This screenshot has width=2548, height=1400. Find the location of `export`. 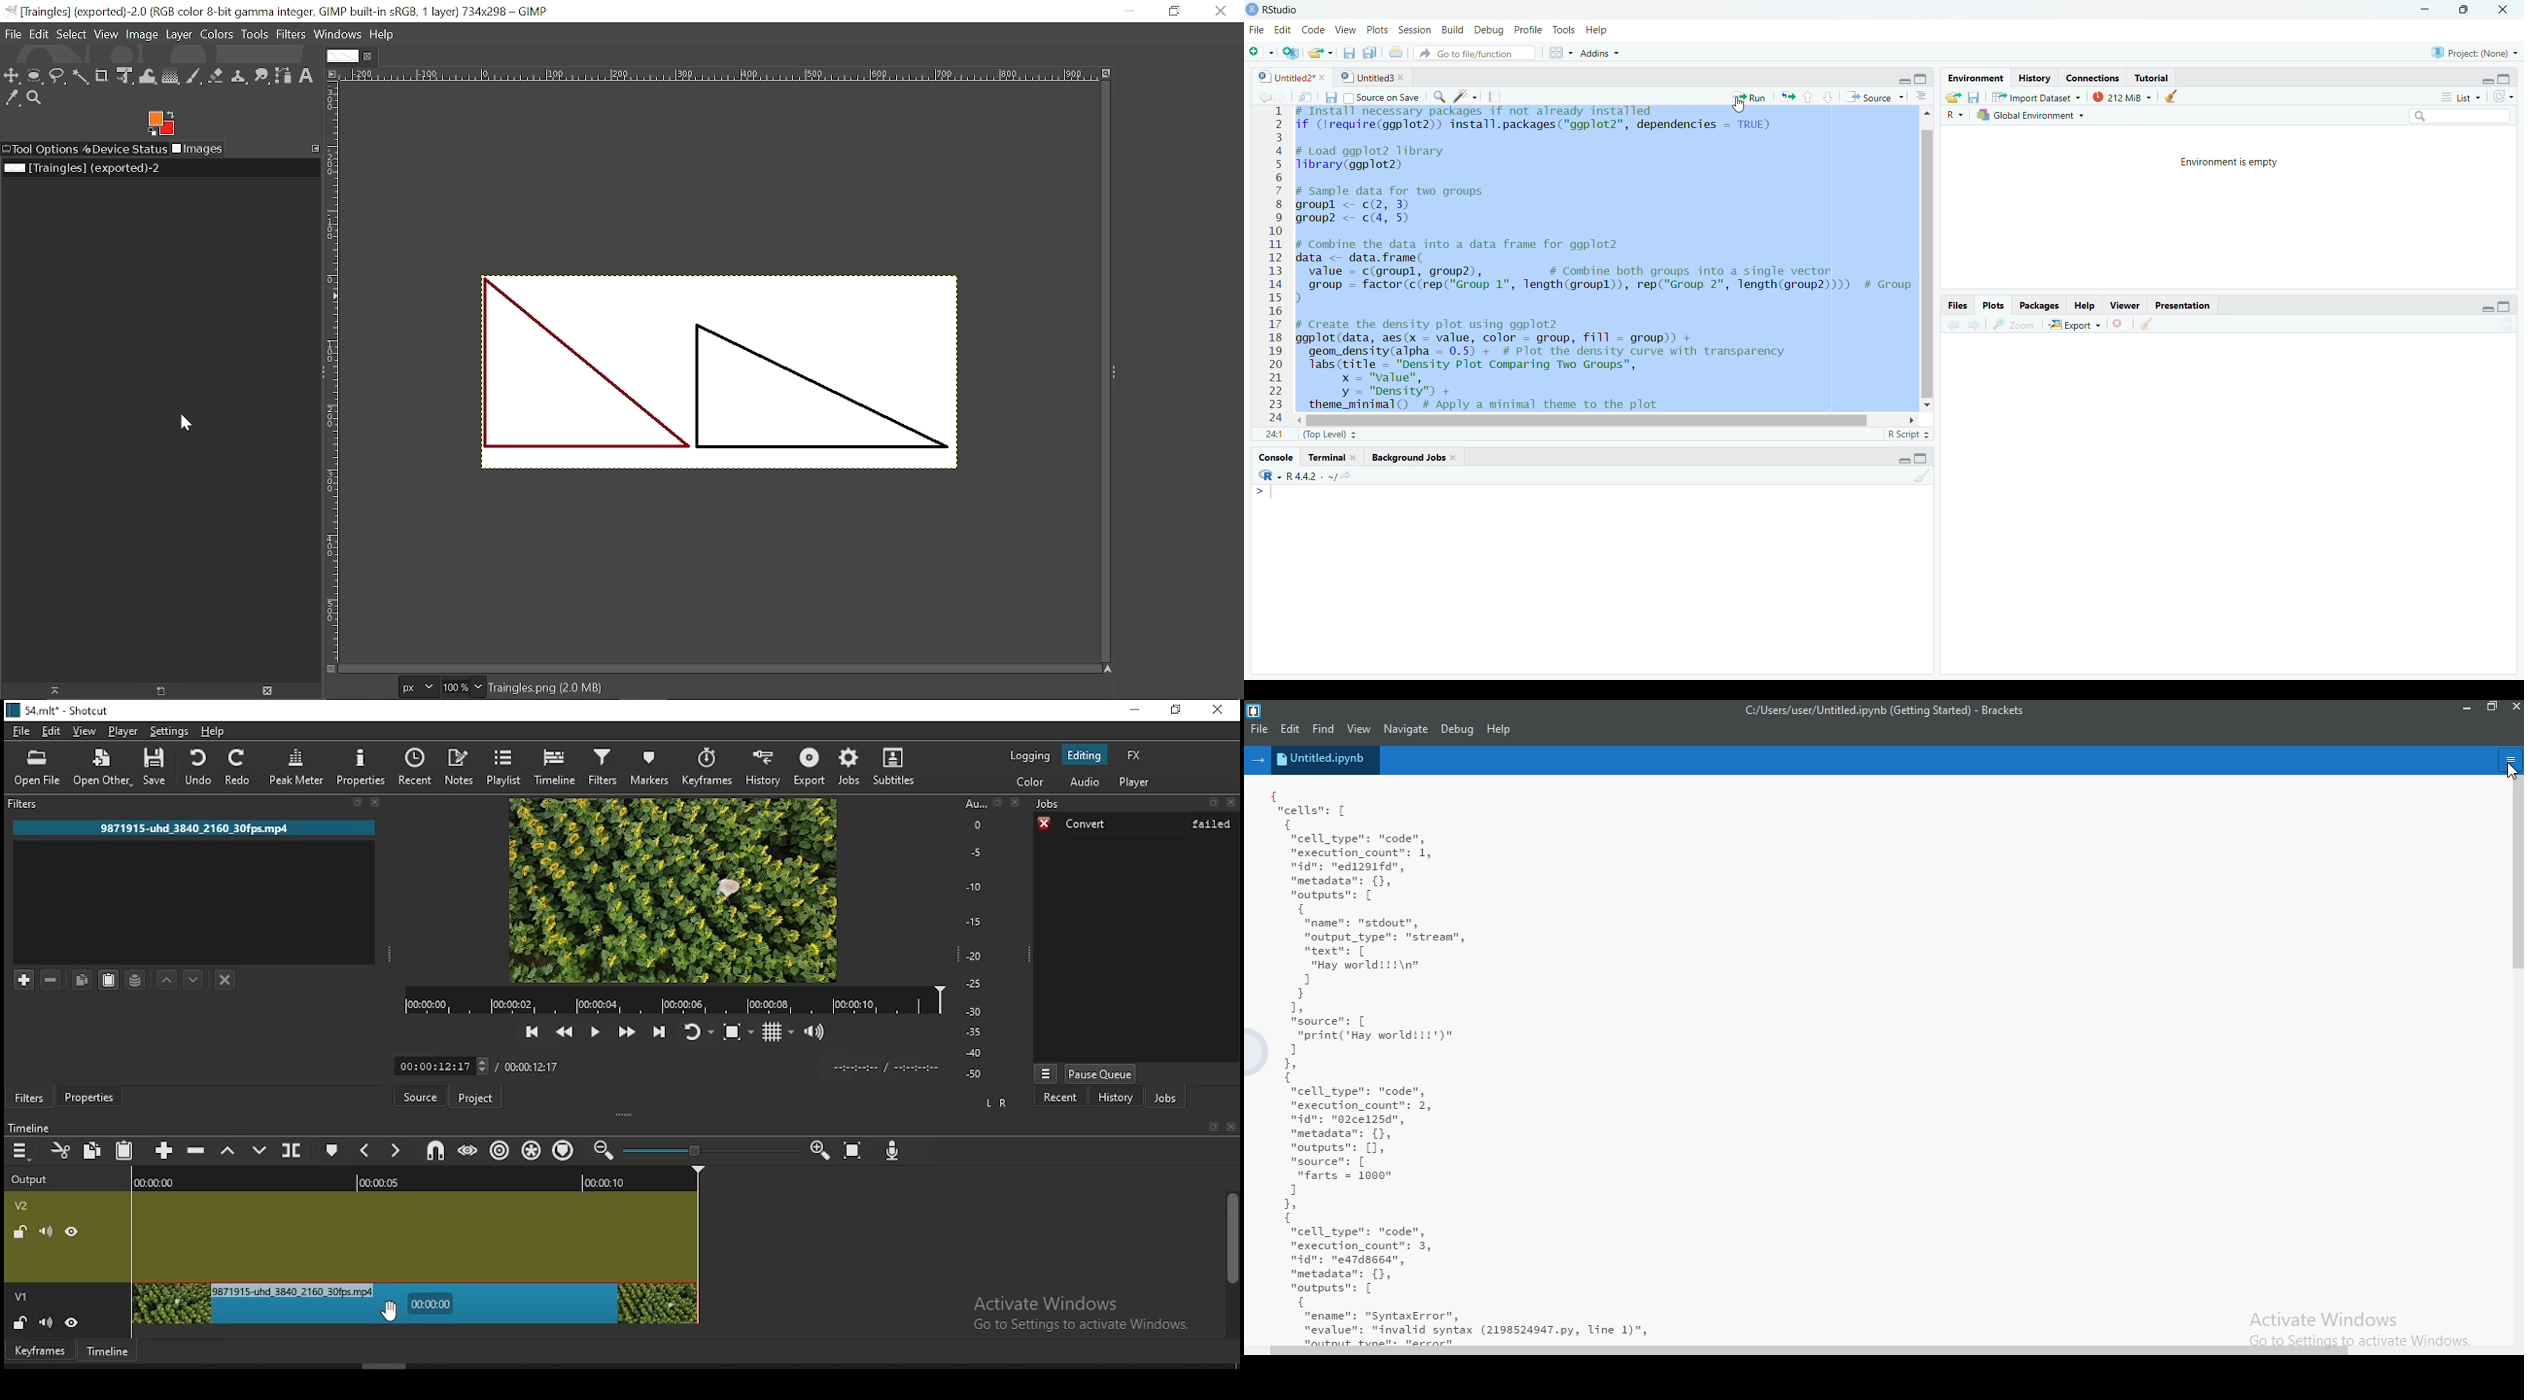

export is located at coordinates (808, 766).